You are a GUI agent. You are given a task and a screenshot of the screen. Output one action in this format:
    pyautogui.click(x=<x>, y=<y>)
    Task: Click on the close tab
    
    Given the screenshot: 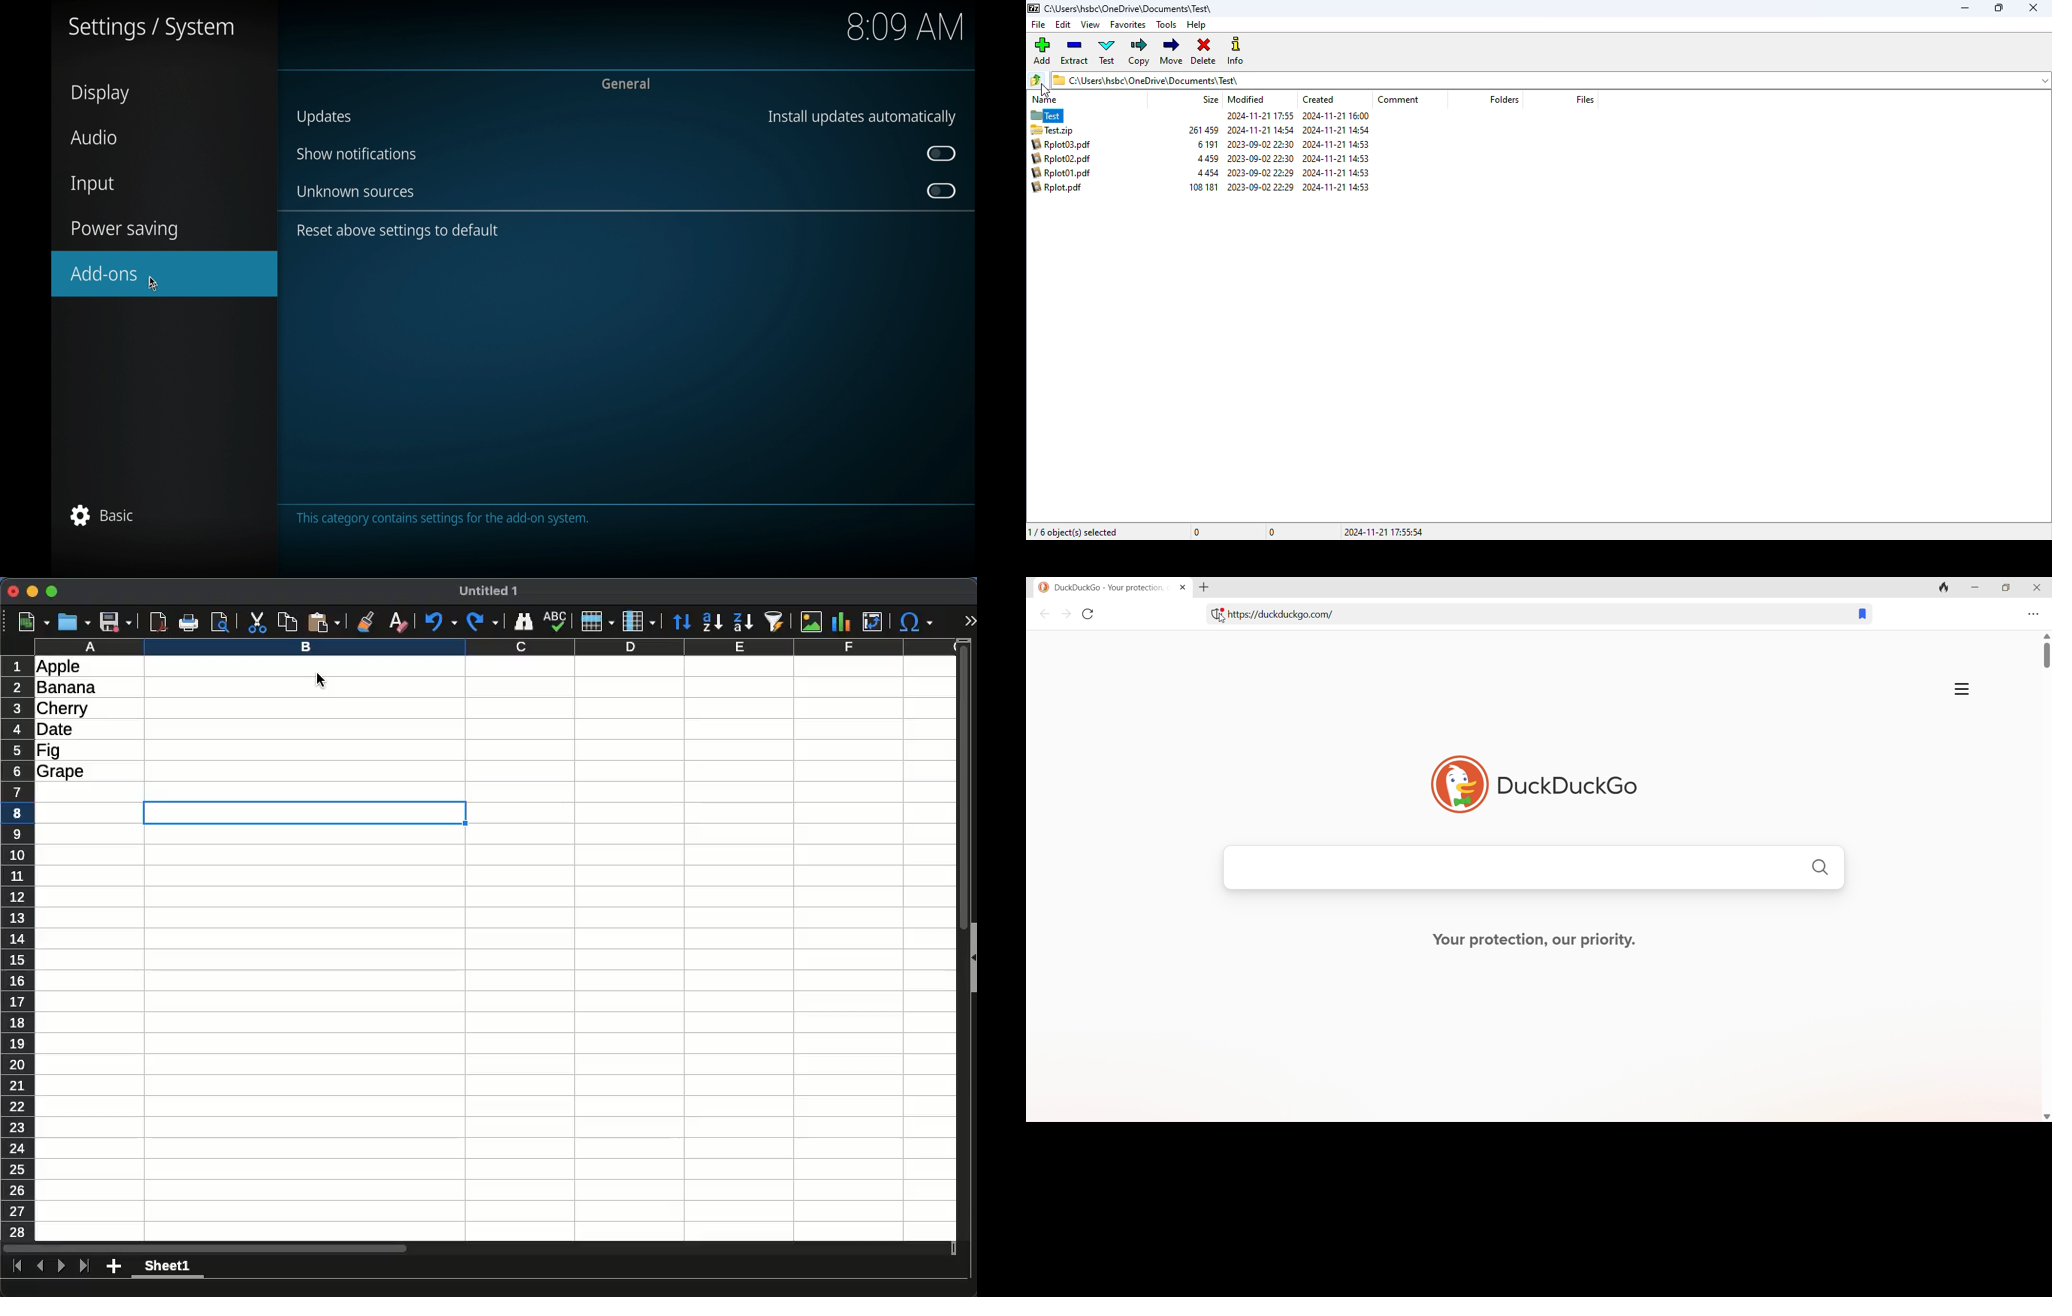 What is the action you would take?
    pyautogui.click(x=1180, y=587)
    